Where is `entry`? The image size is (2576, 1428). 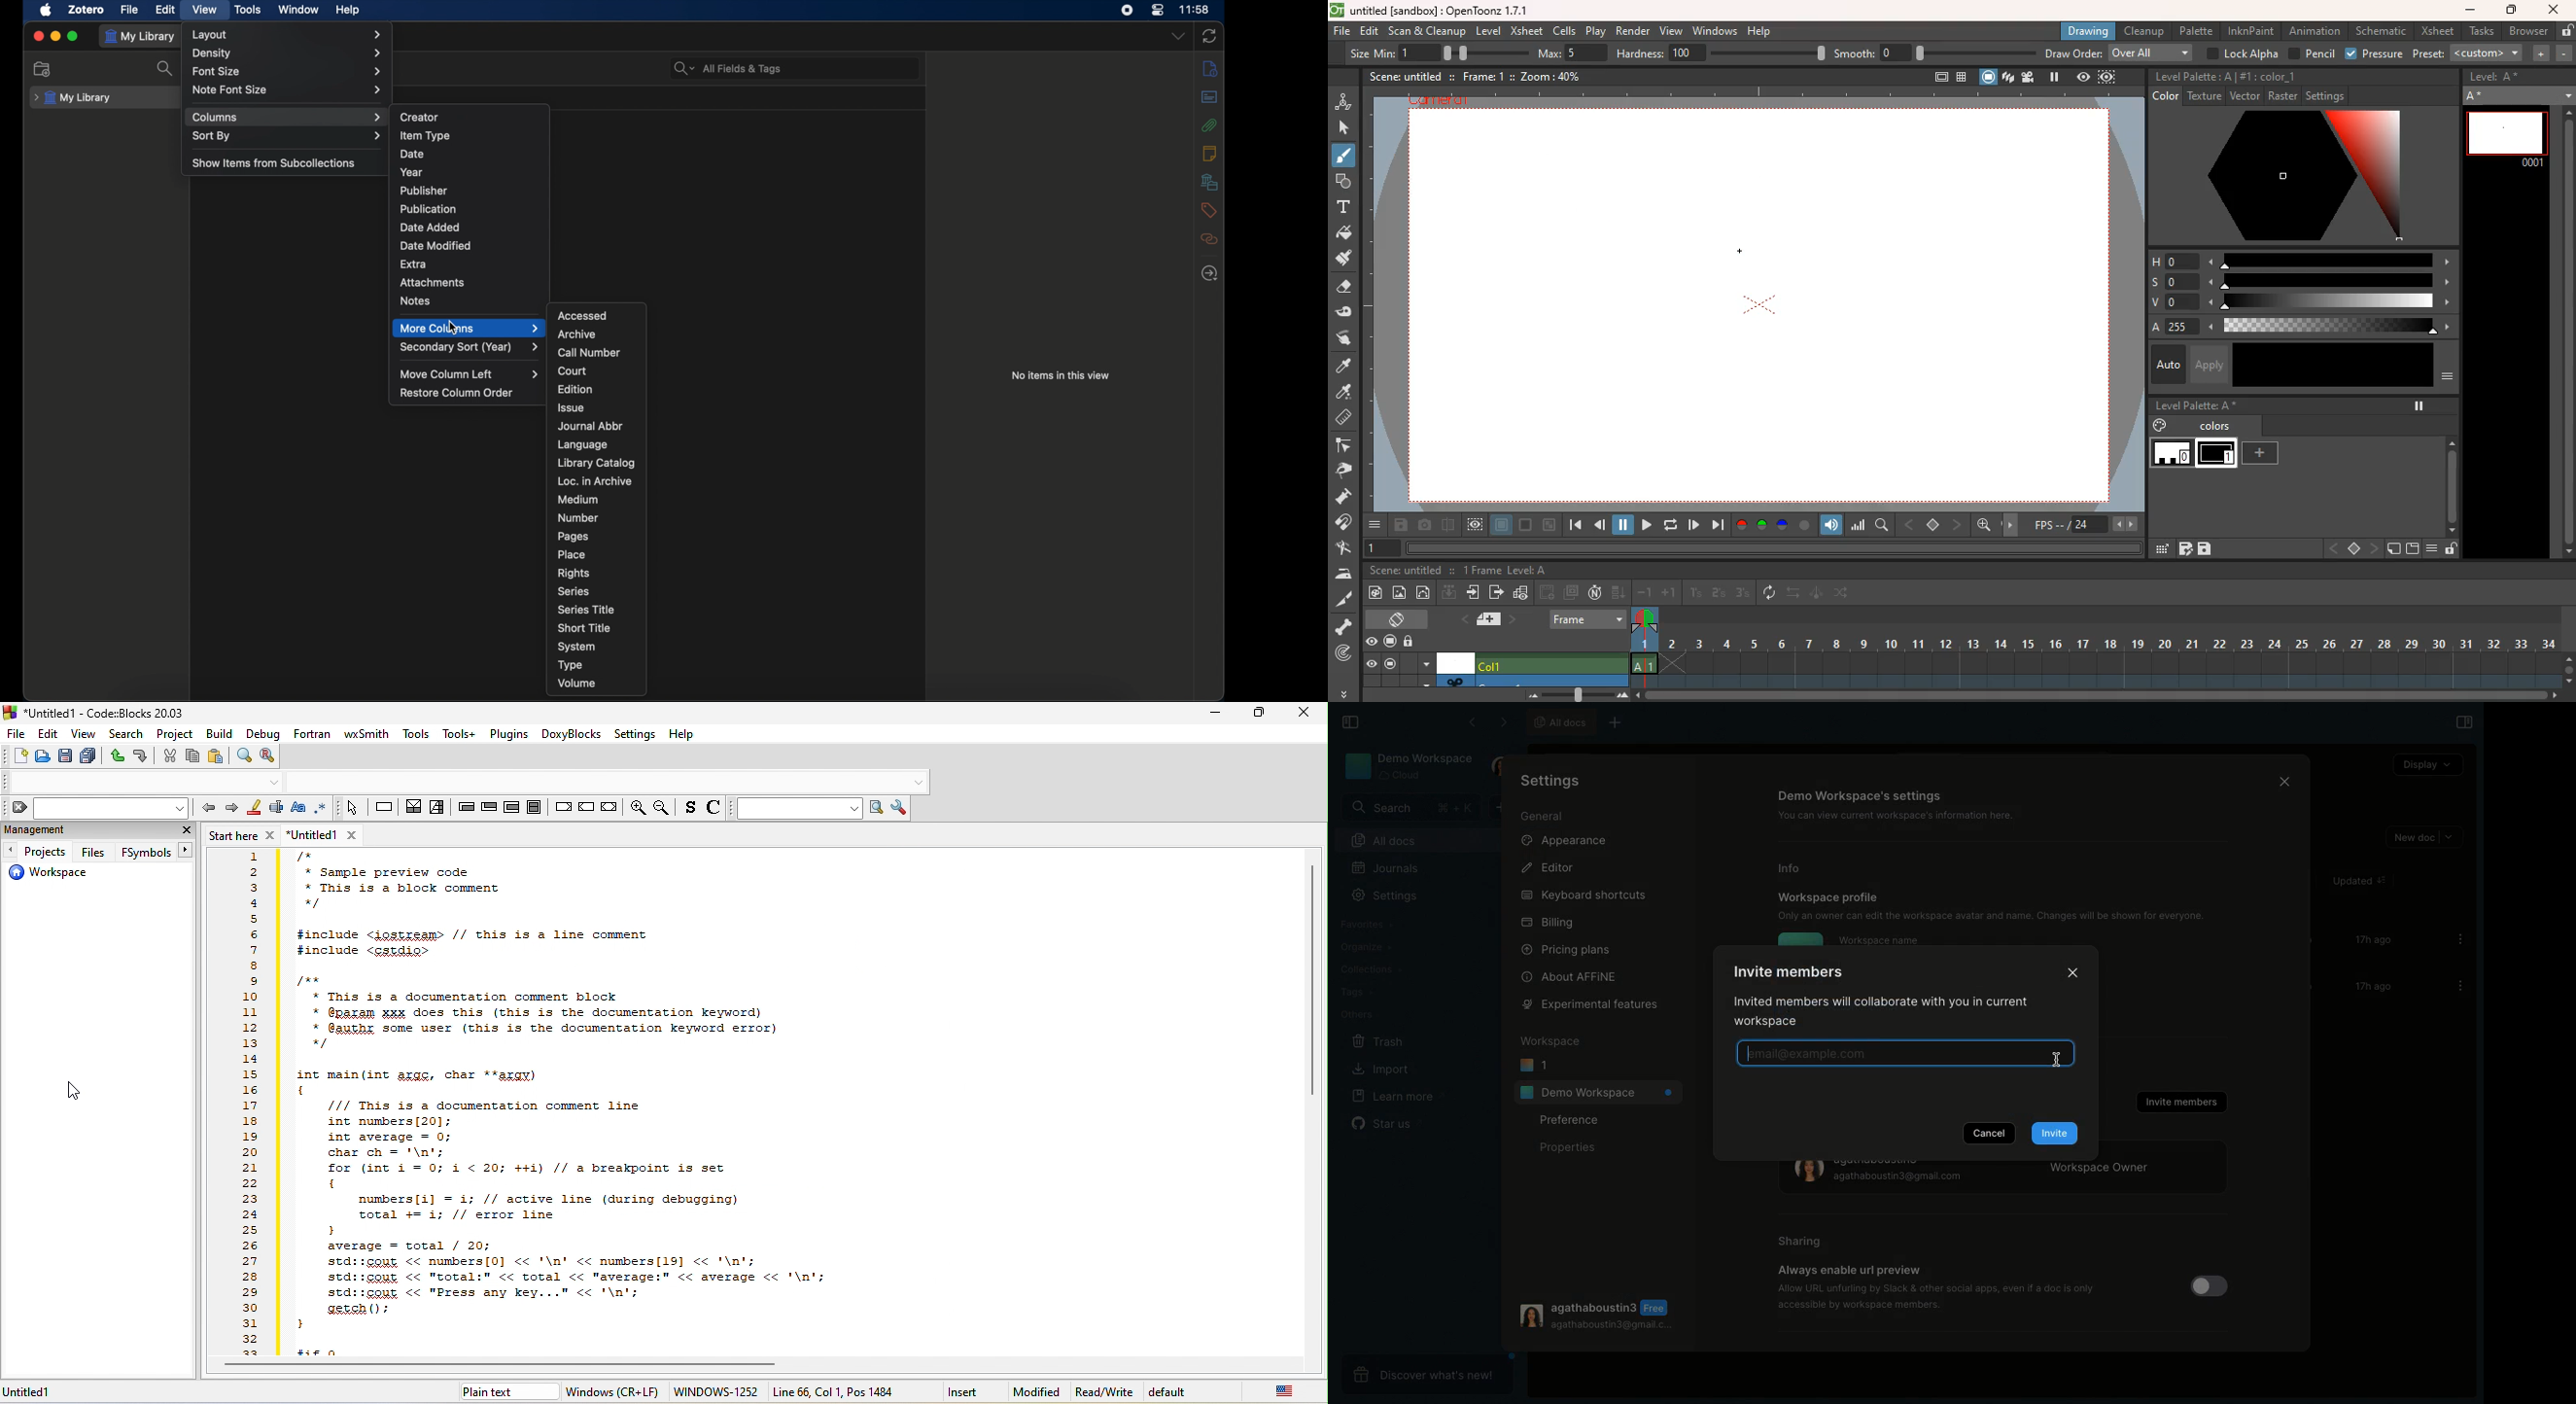
entry is located at coordinates (467, 810).